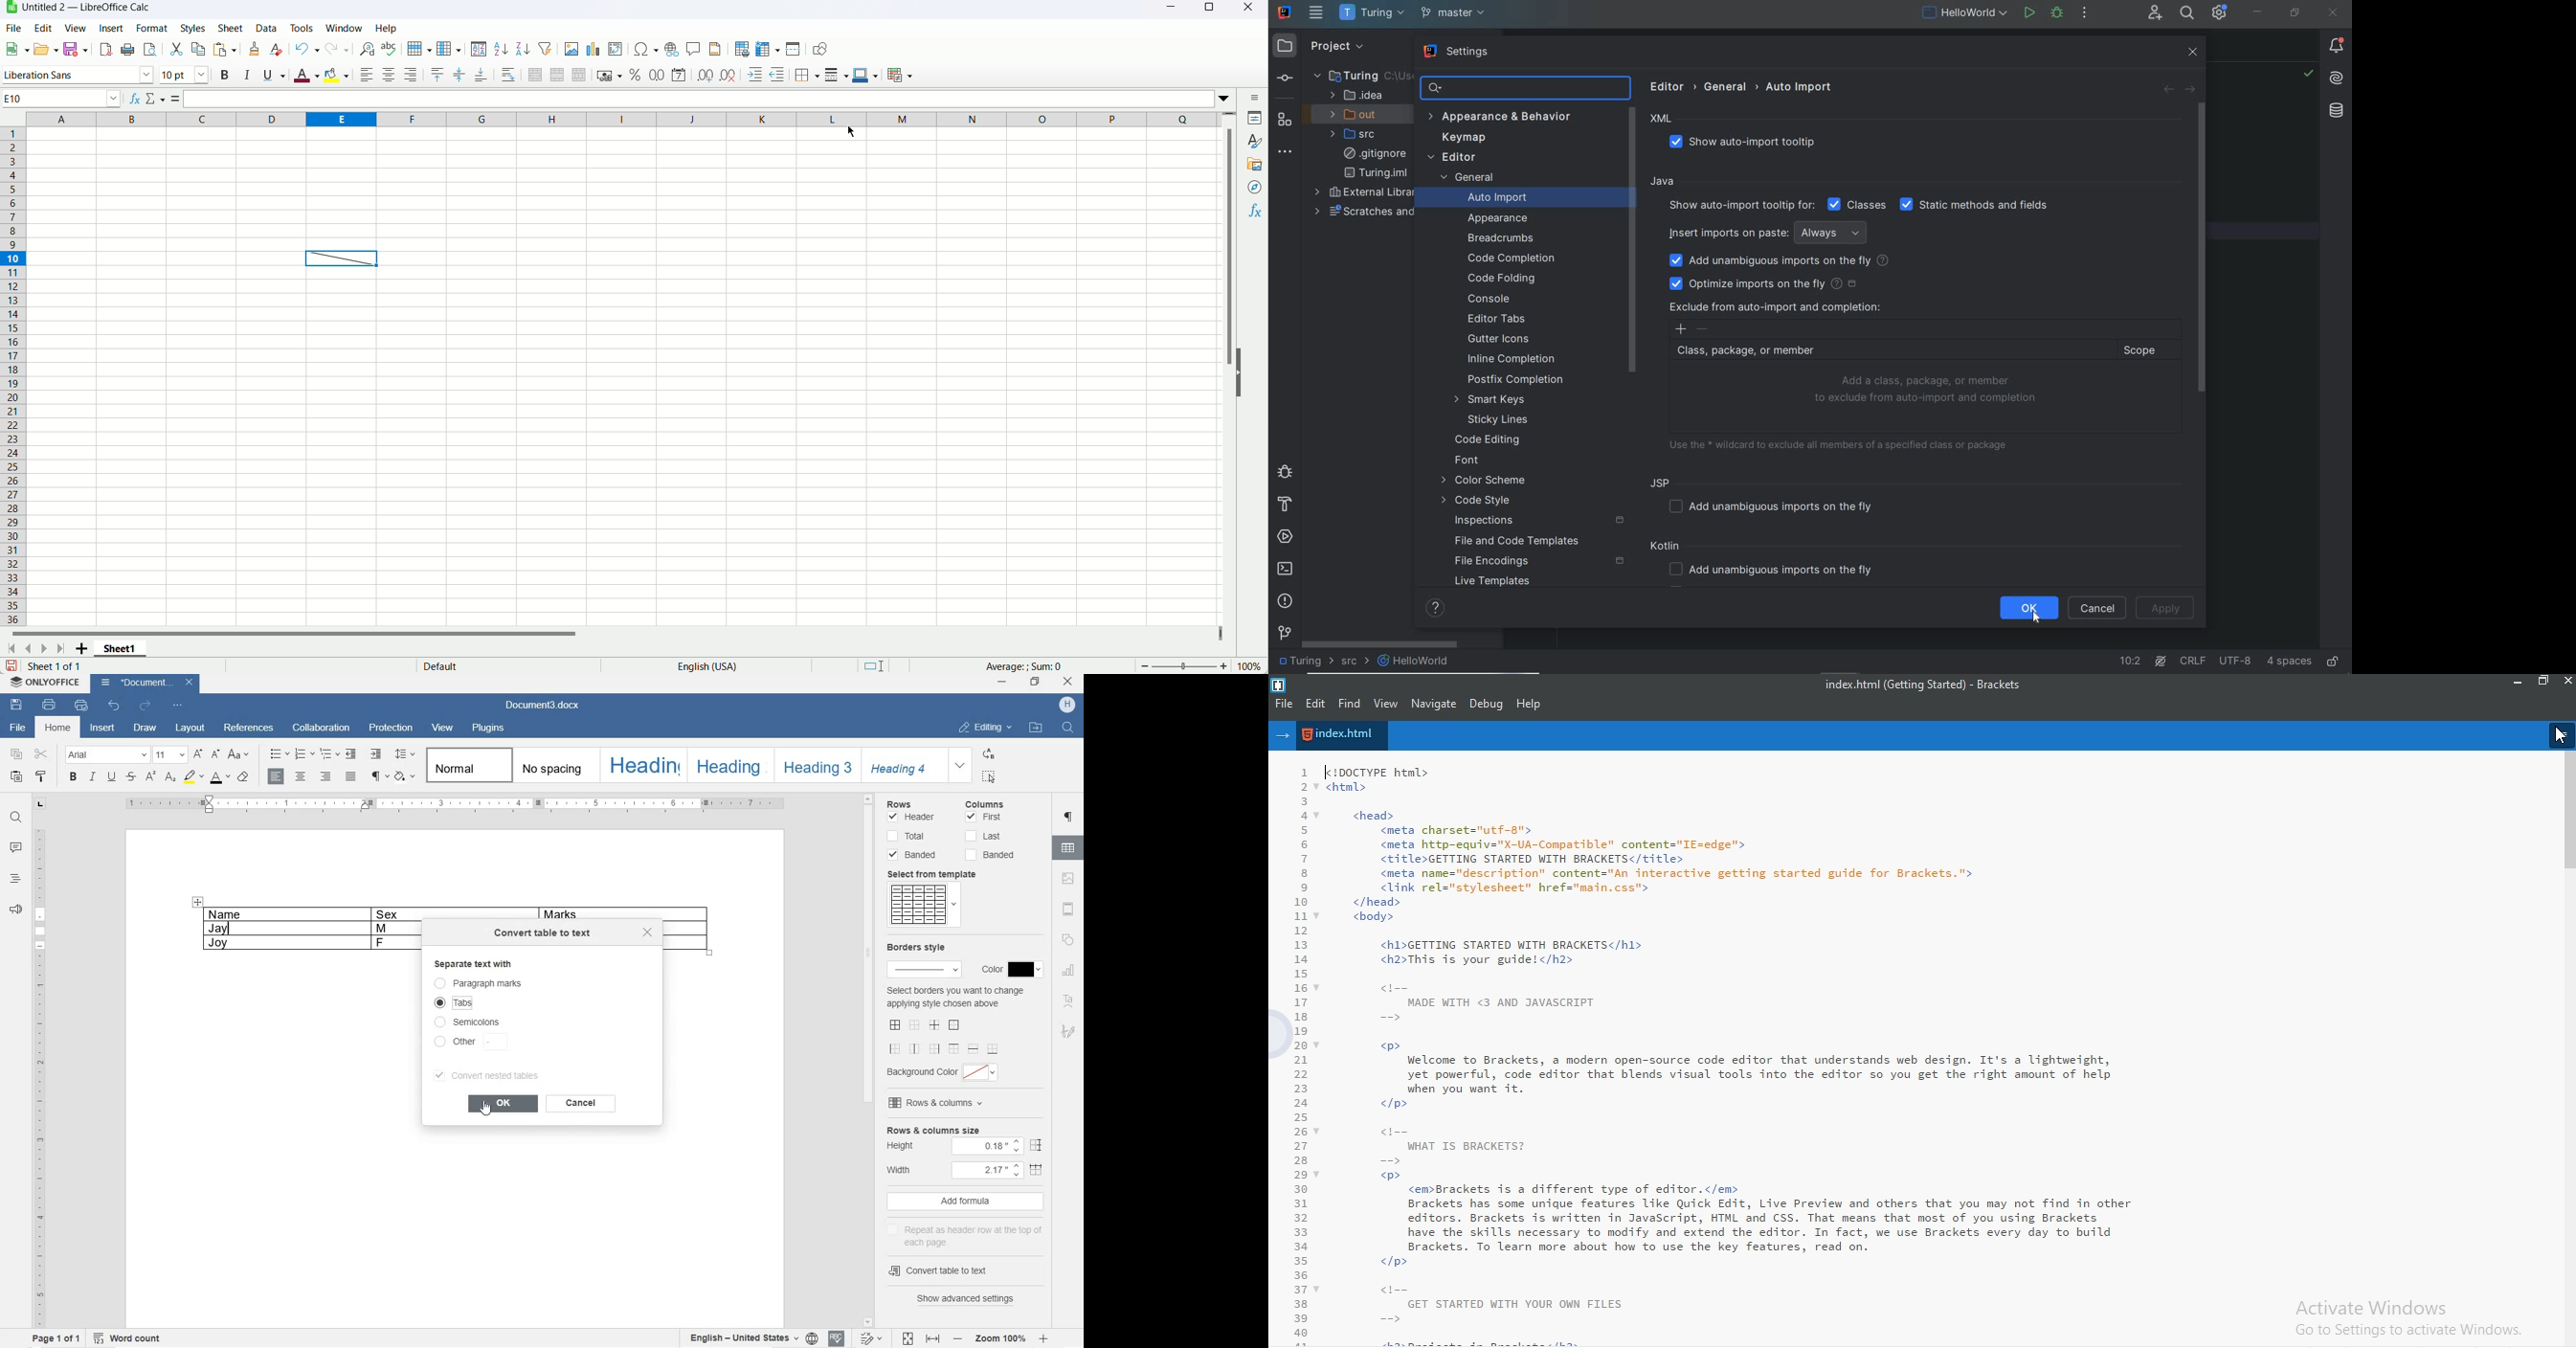  What do you see at coordinates (2039, 624) in the screenshot?
I see `Pointer` at bounding box center [2039, 624].